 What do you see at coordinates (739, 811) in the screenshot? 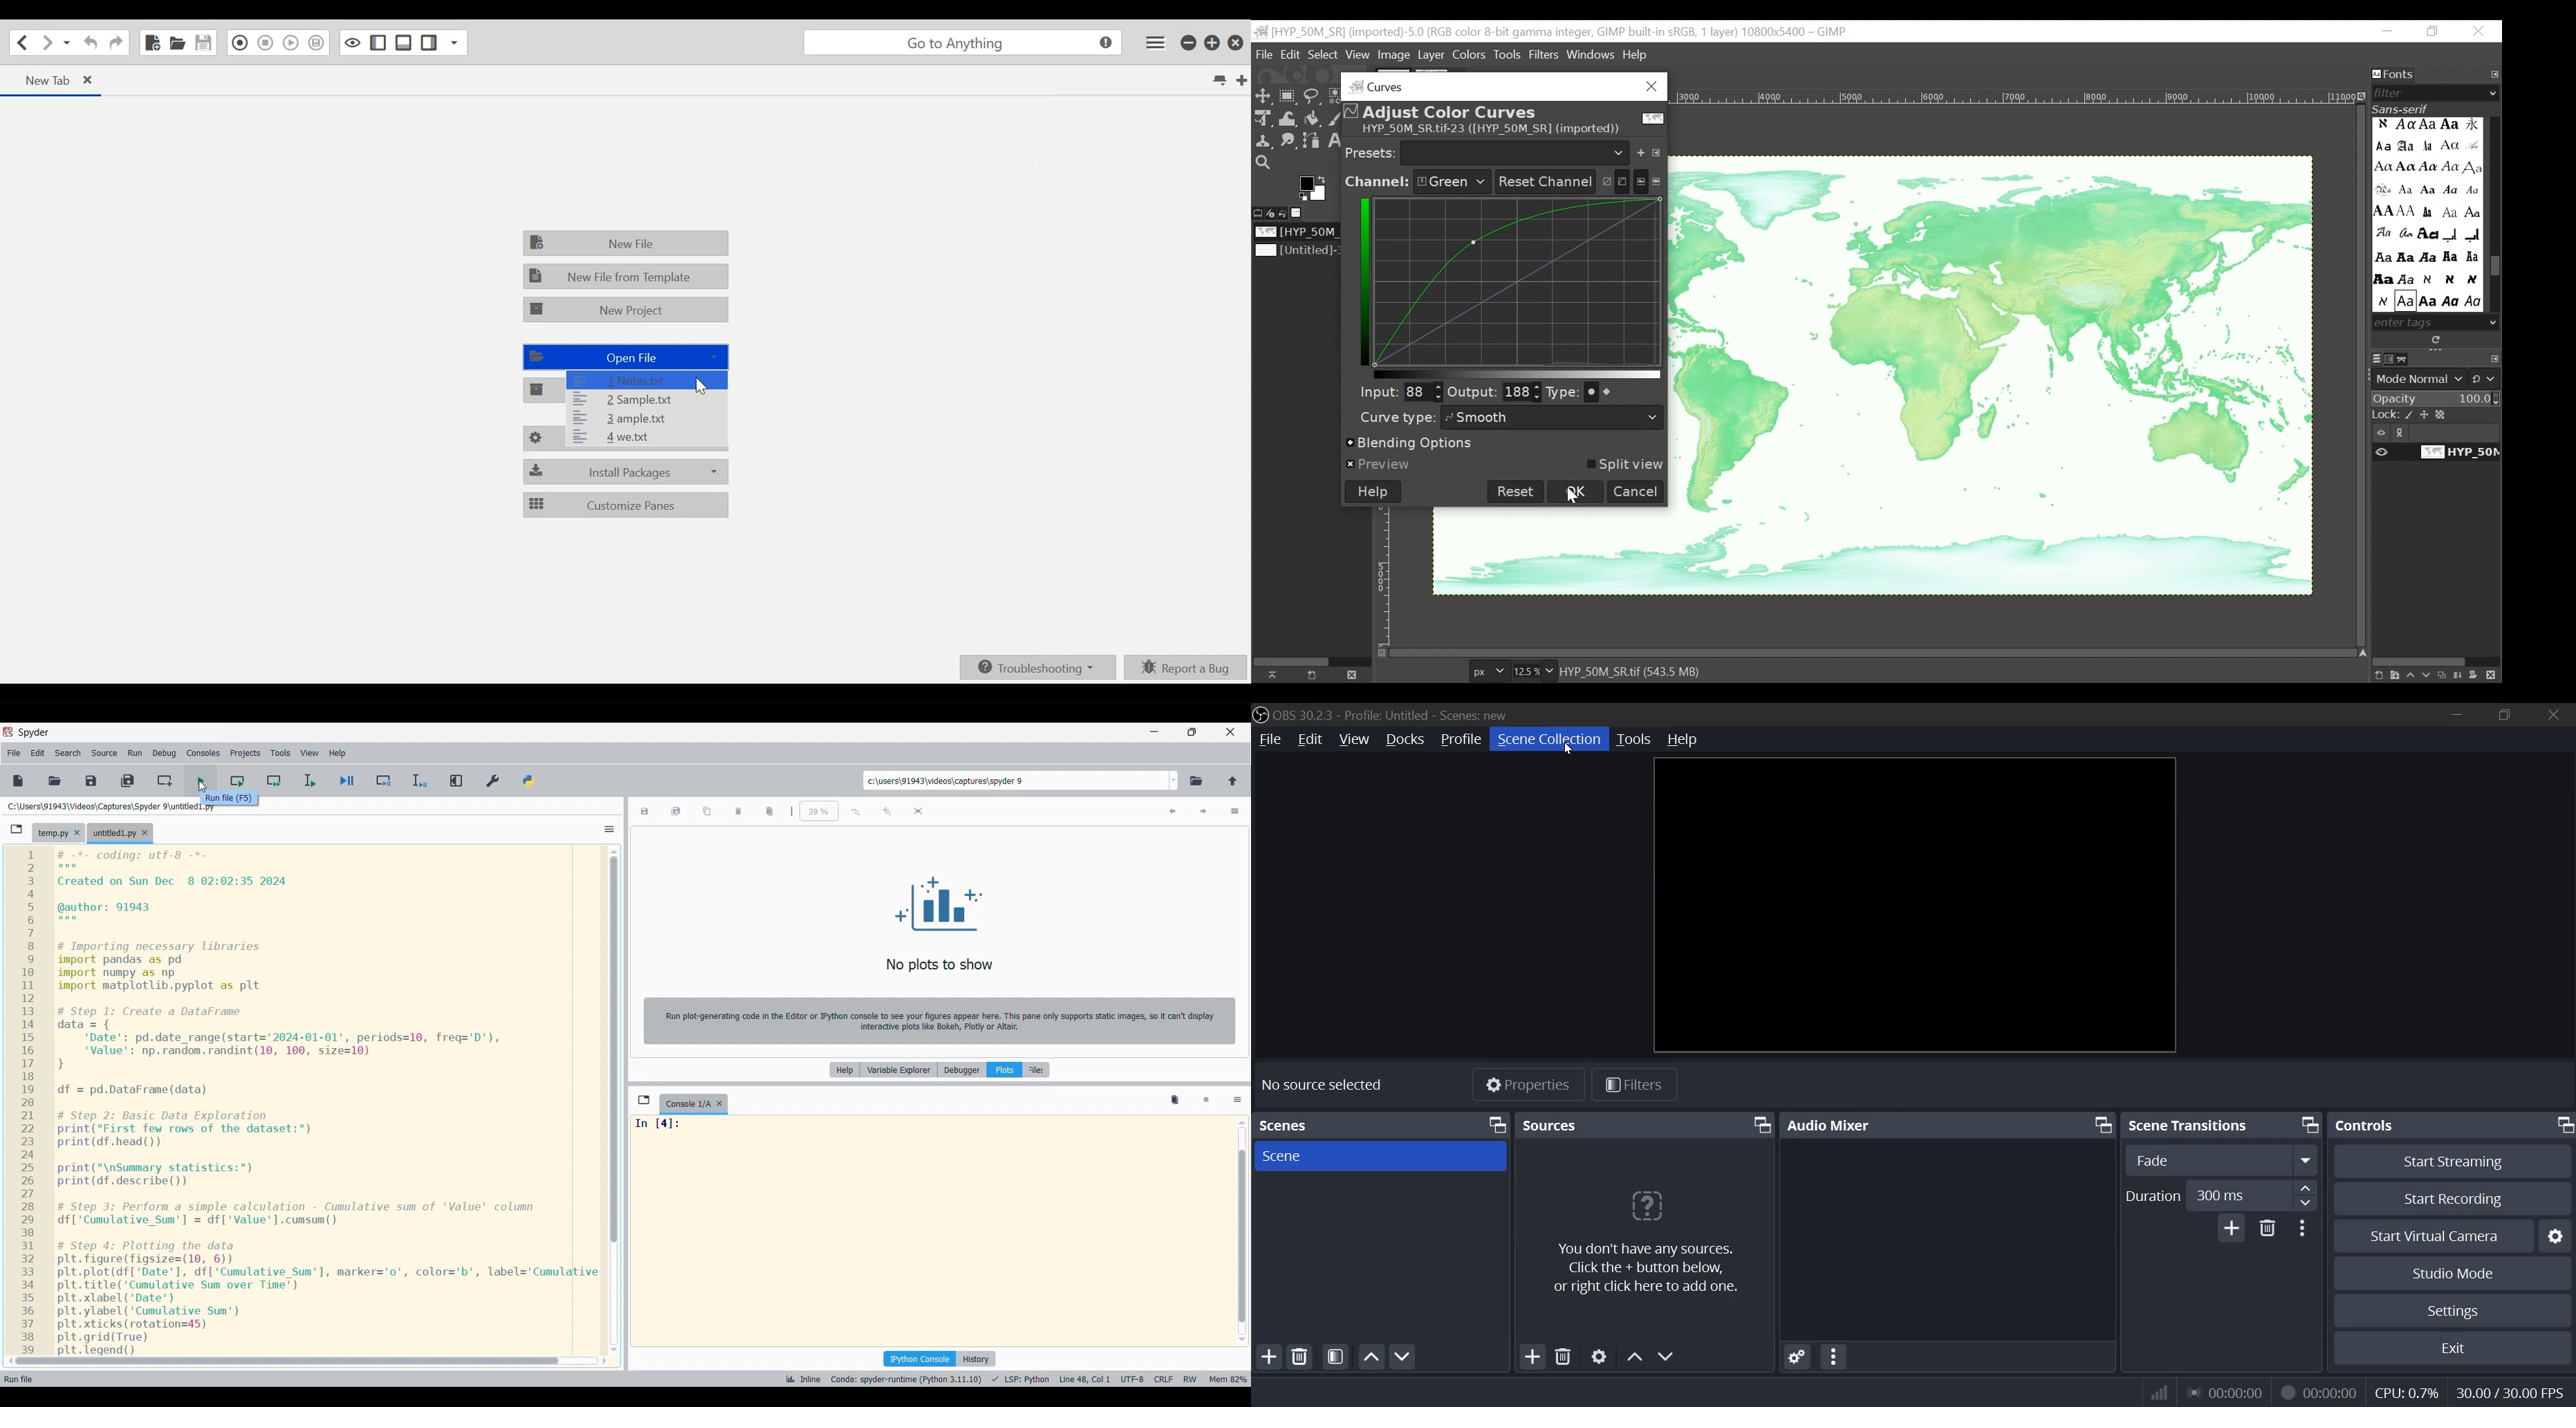
I see `Delete current plot` at bounding box center [739, 811].